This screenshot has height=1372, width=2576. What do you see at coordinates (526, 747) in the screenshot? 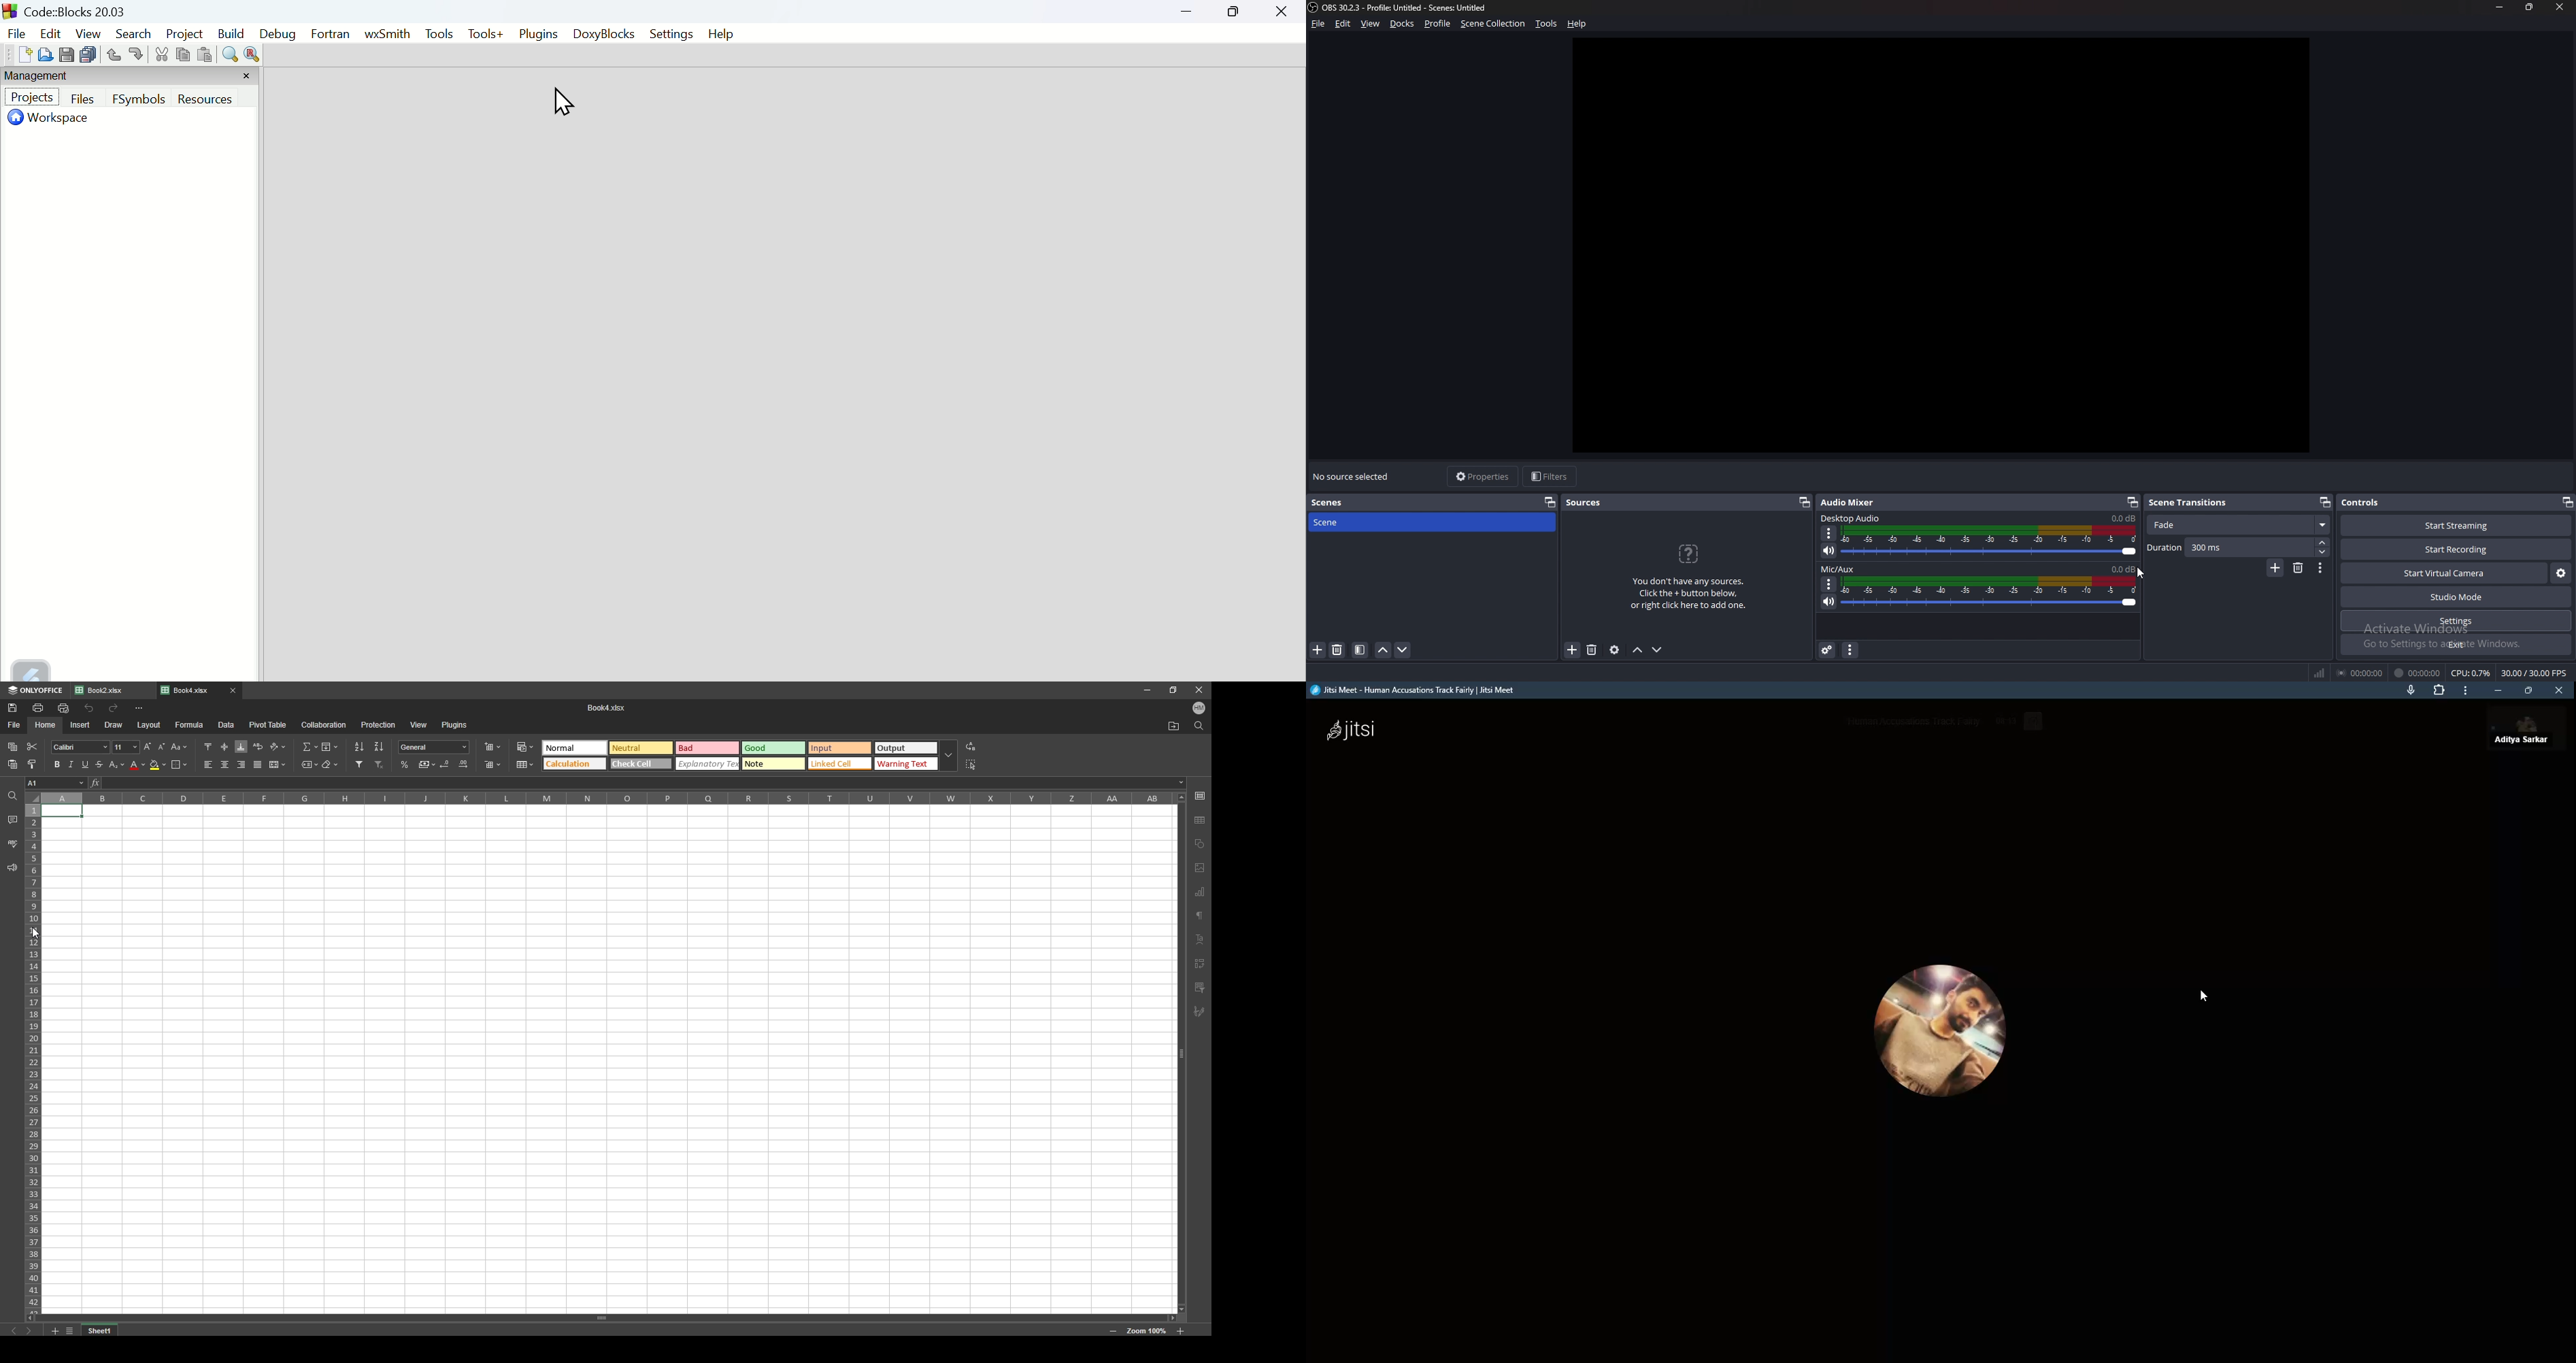
I see `conditional formatting` at bounding box center [526, 747].